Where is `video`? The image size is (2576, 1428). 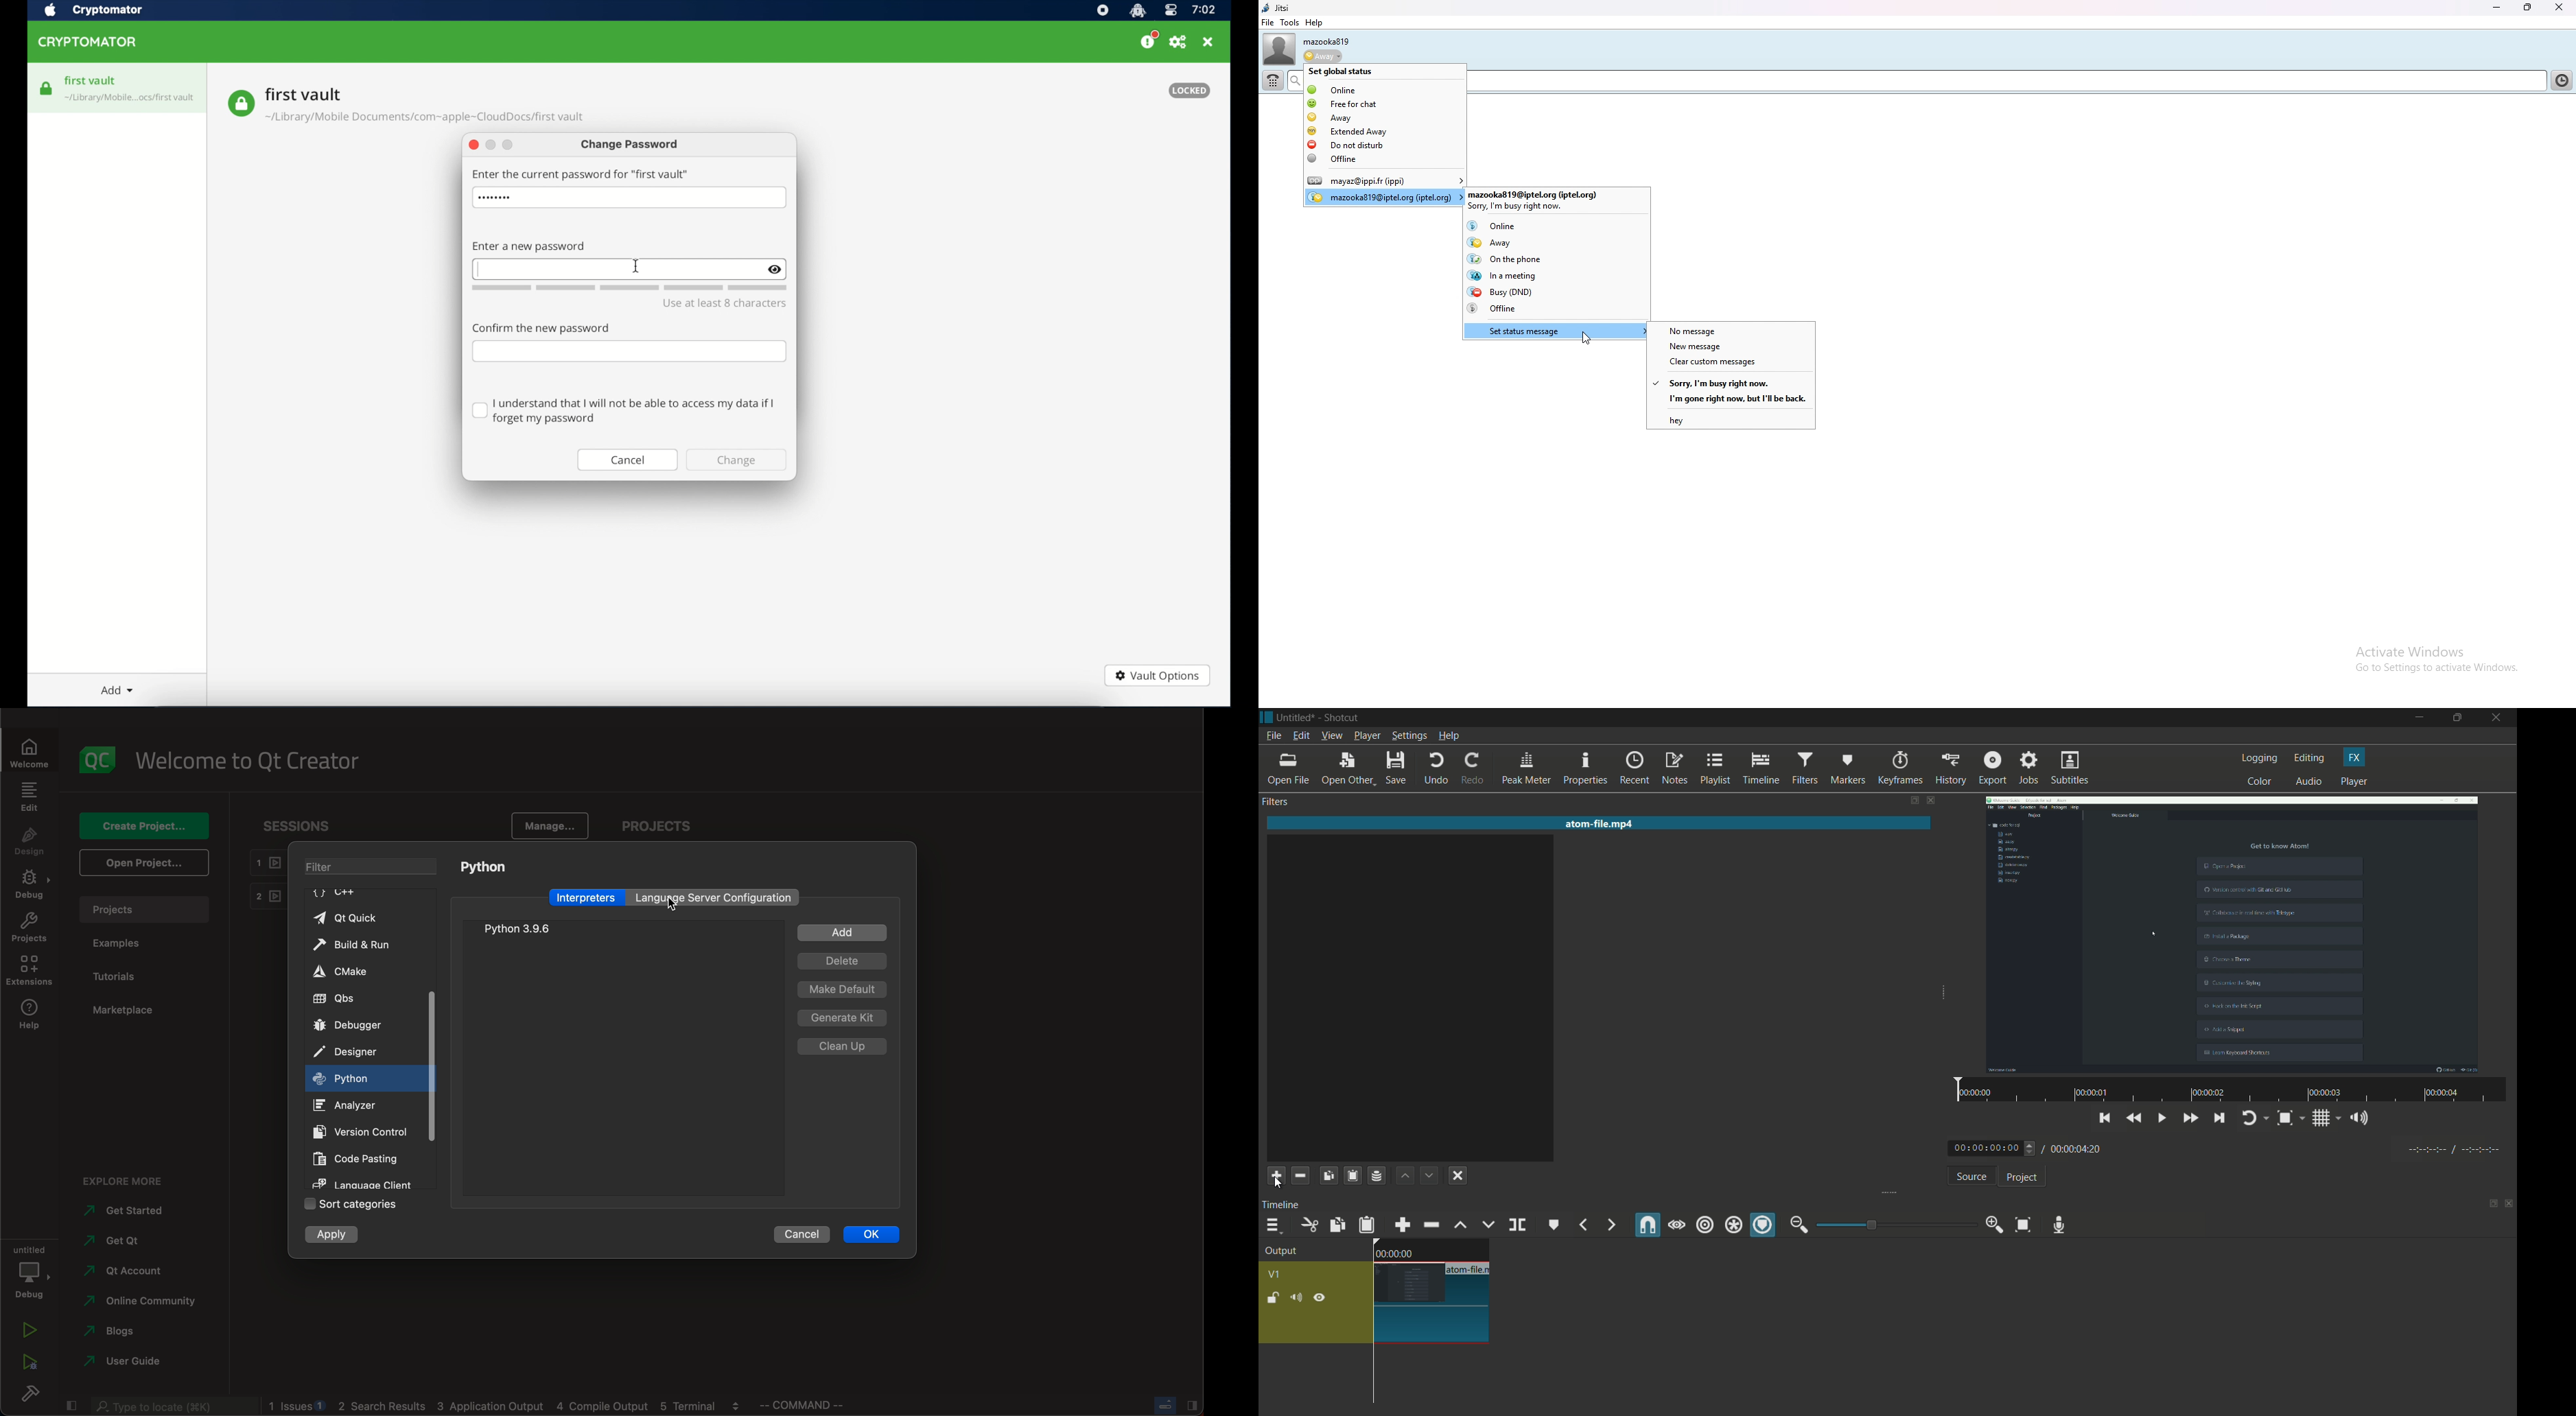 video is located at coordinates (2232, 933).